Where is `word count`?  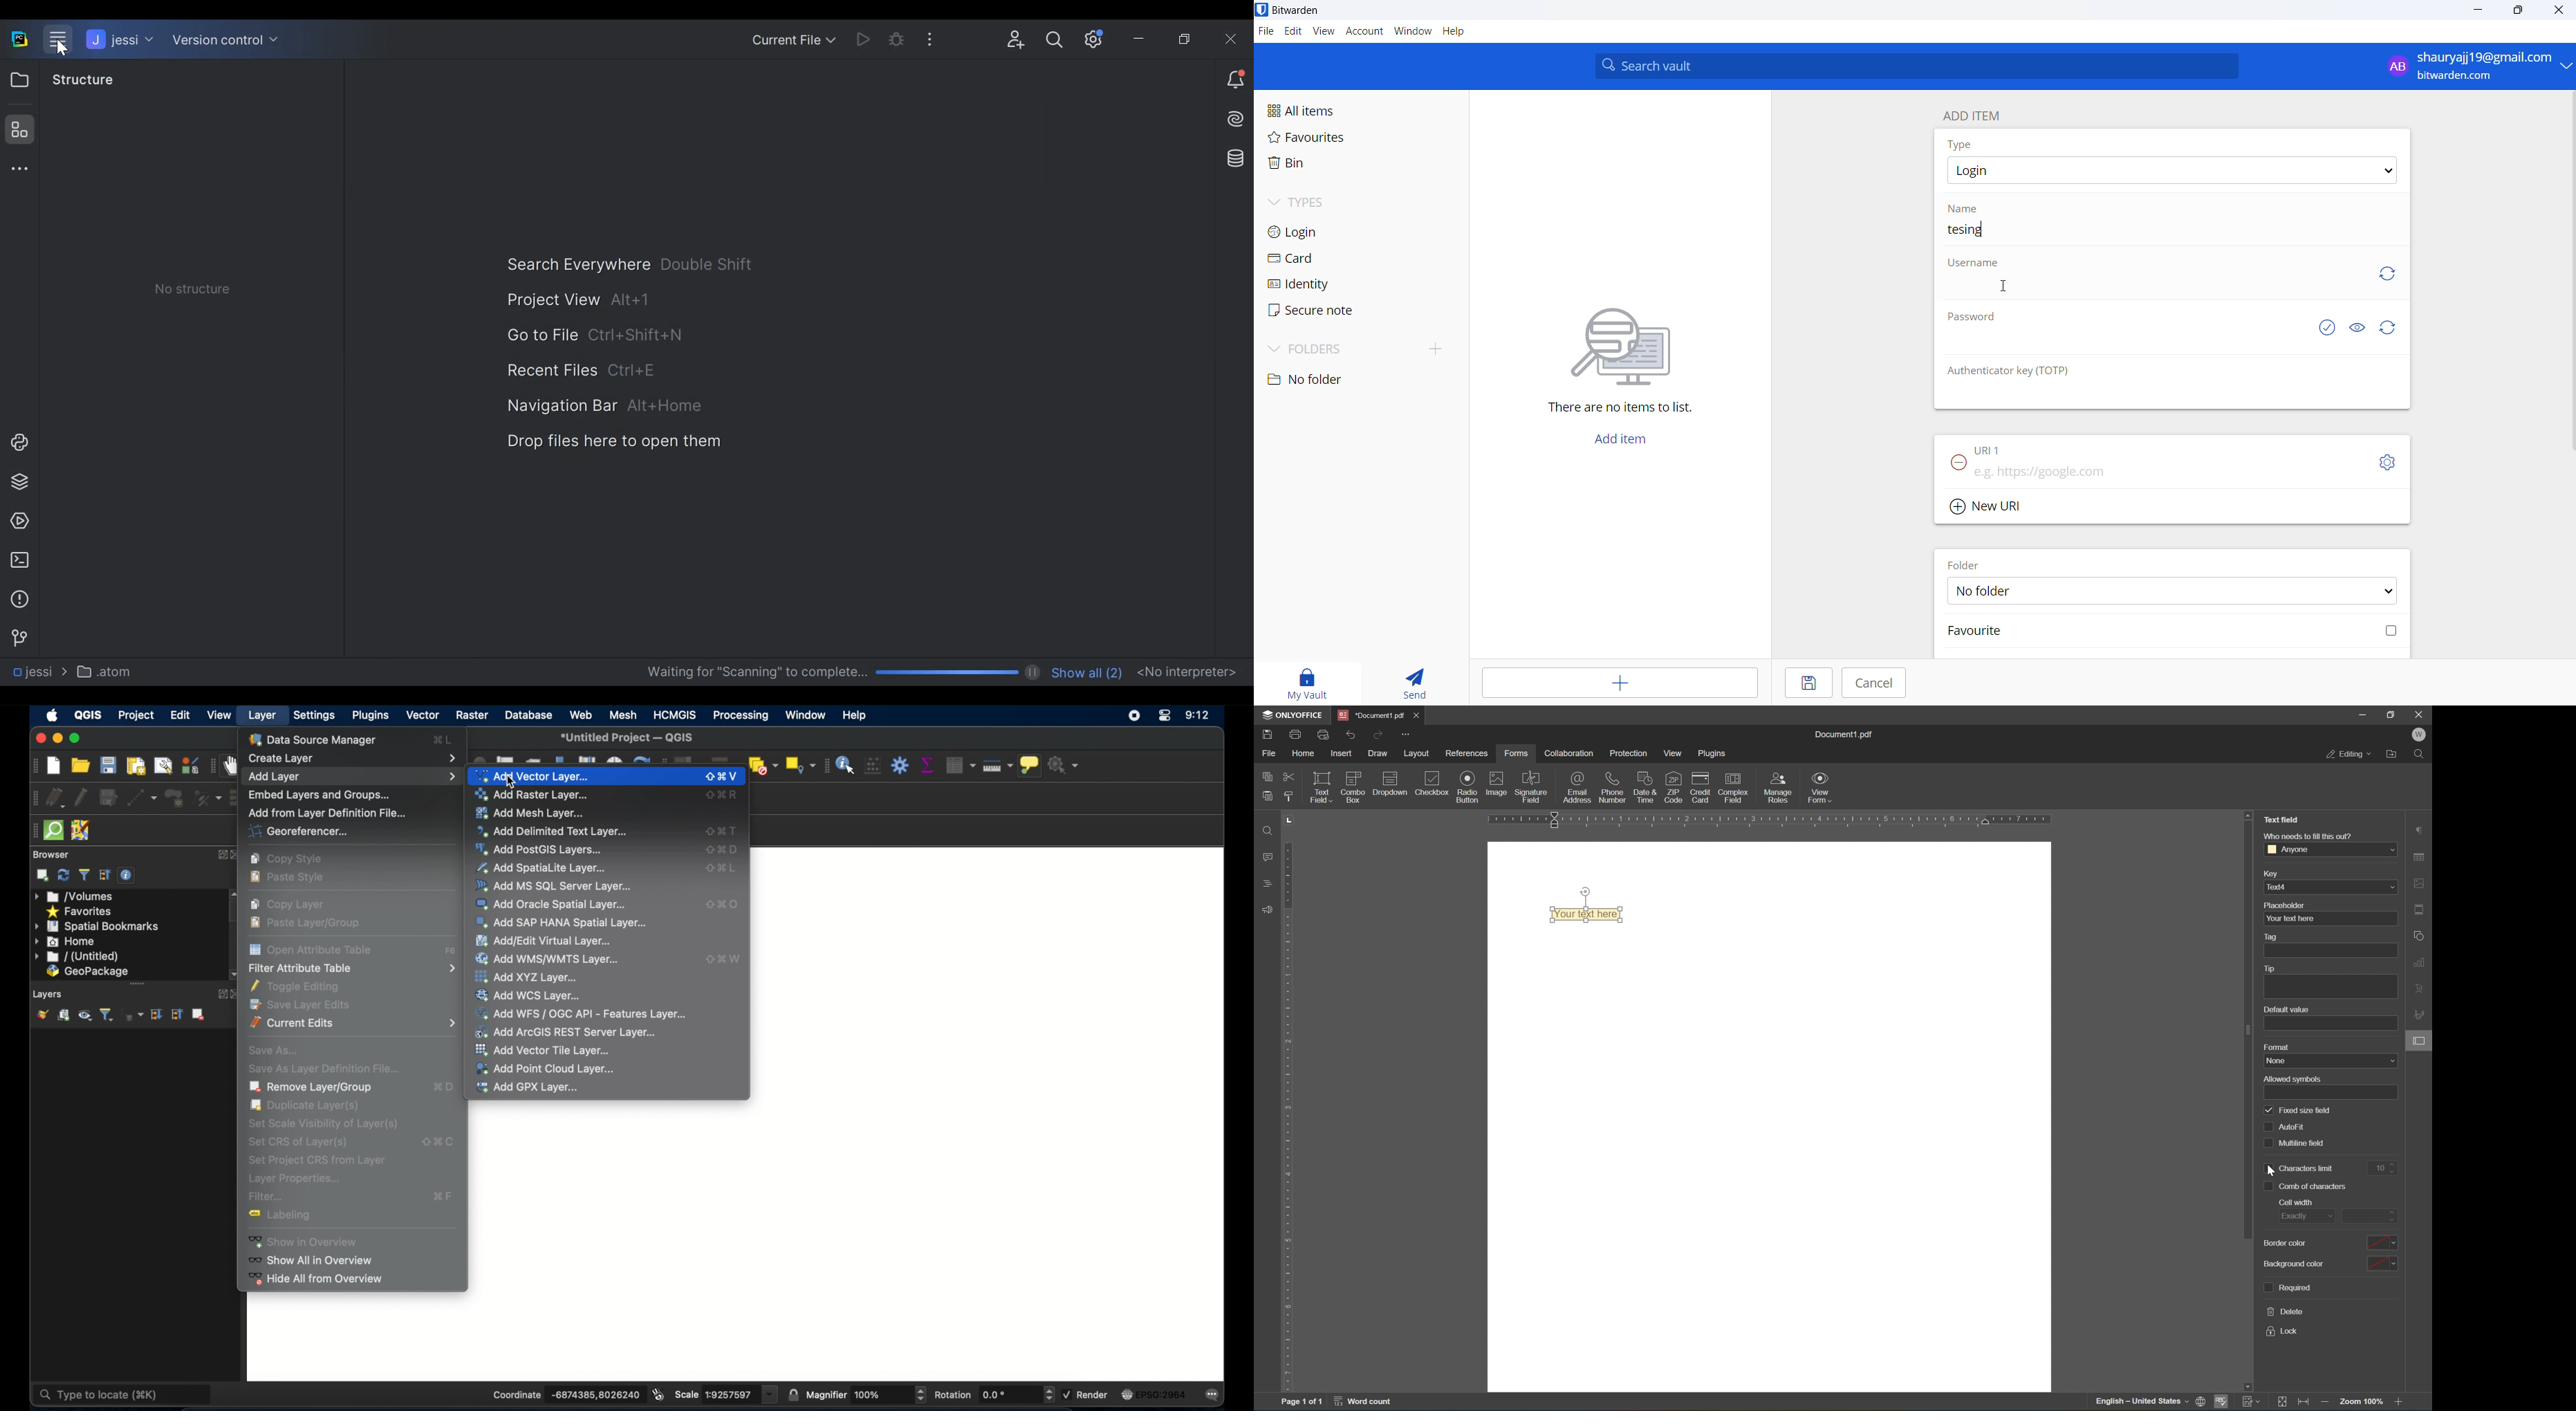 word count is located at coordinates (1360, 1400).